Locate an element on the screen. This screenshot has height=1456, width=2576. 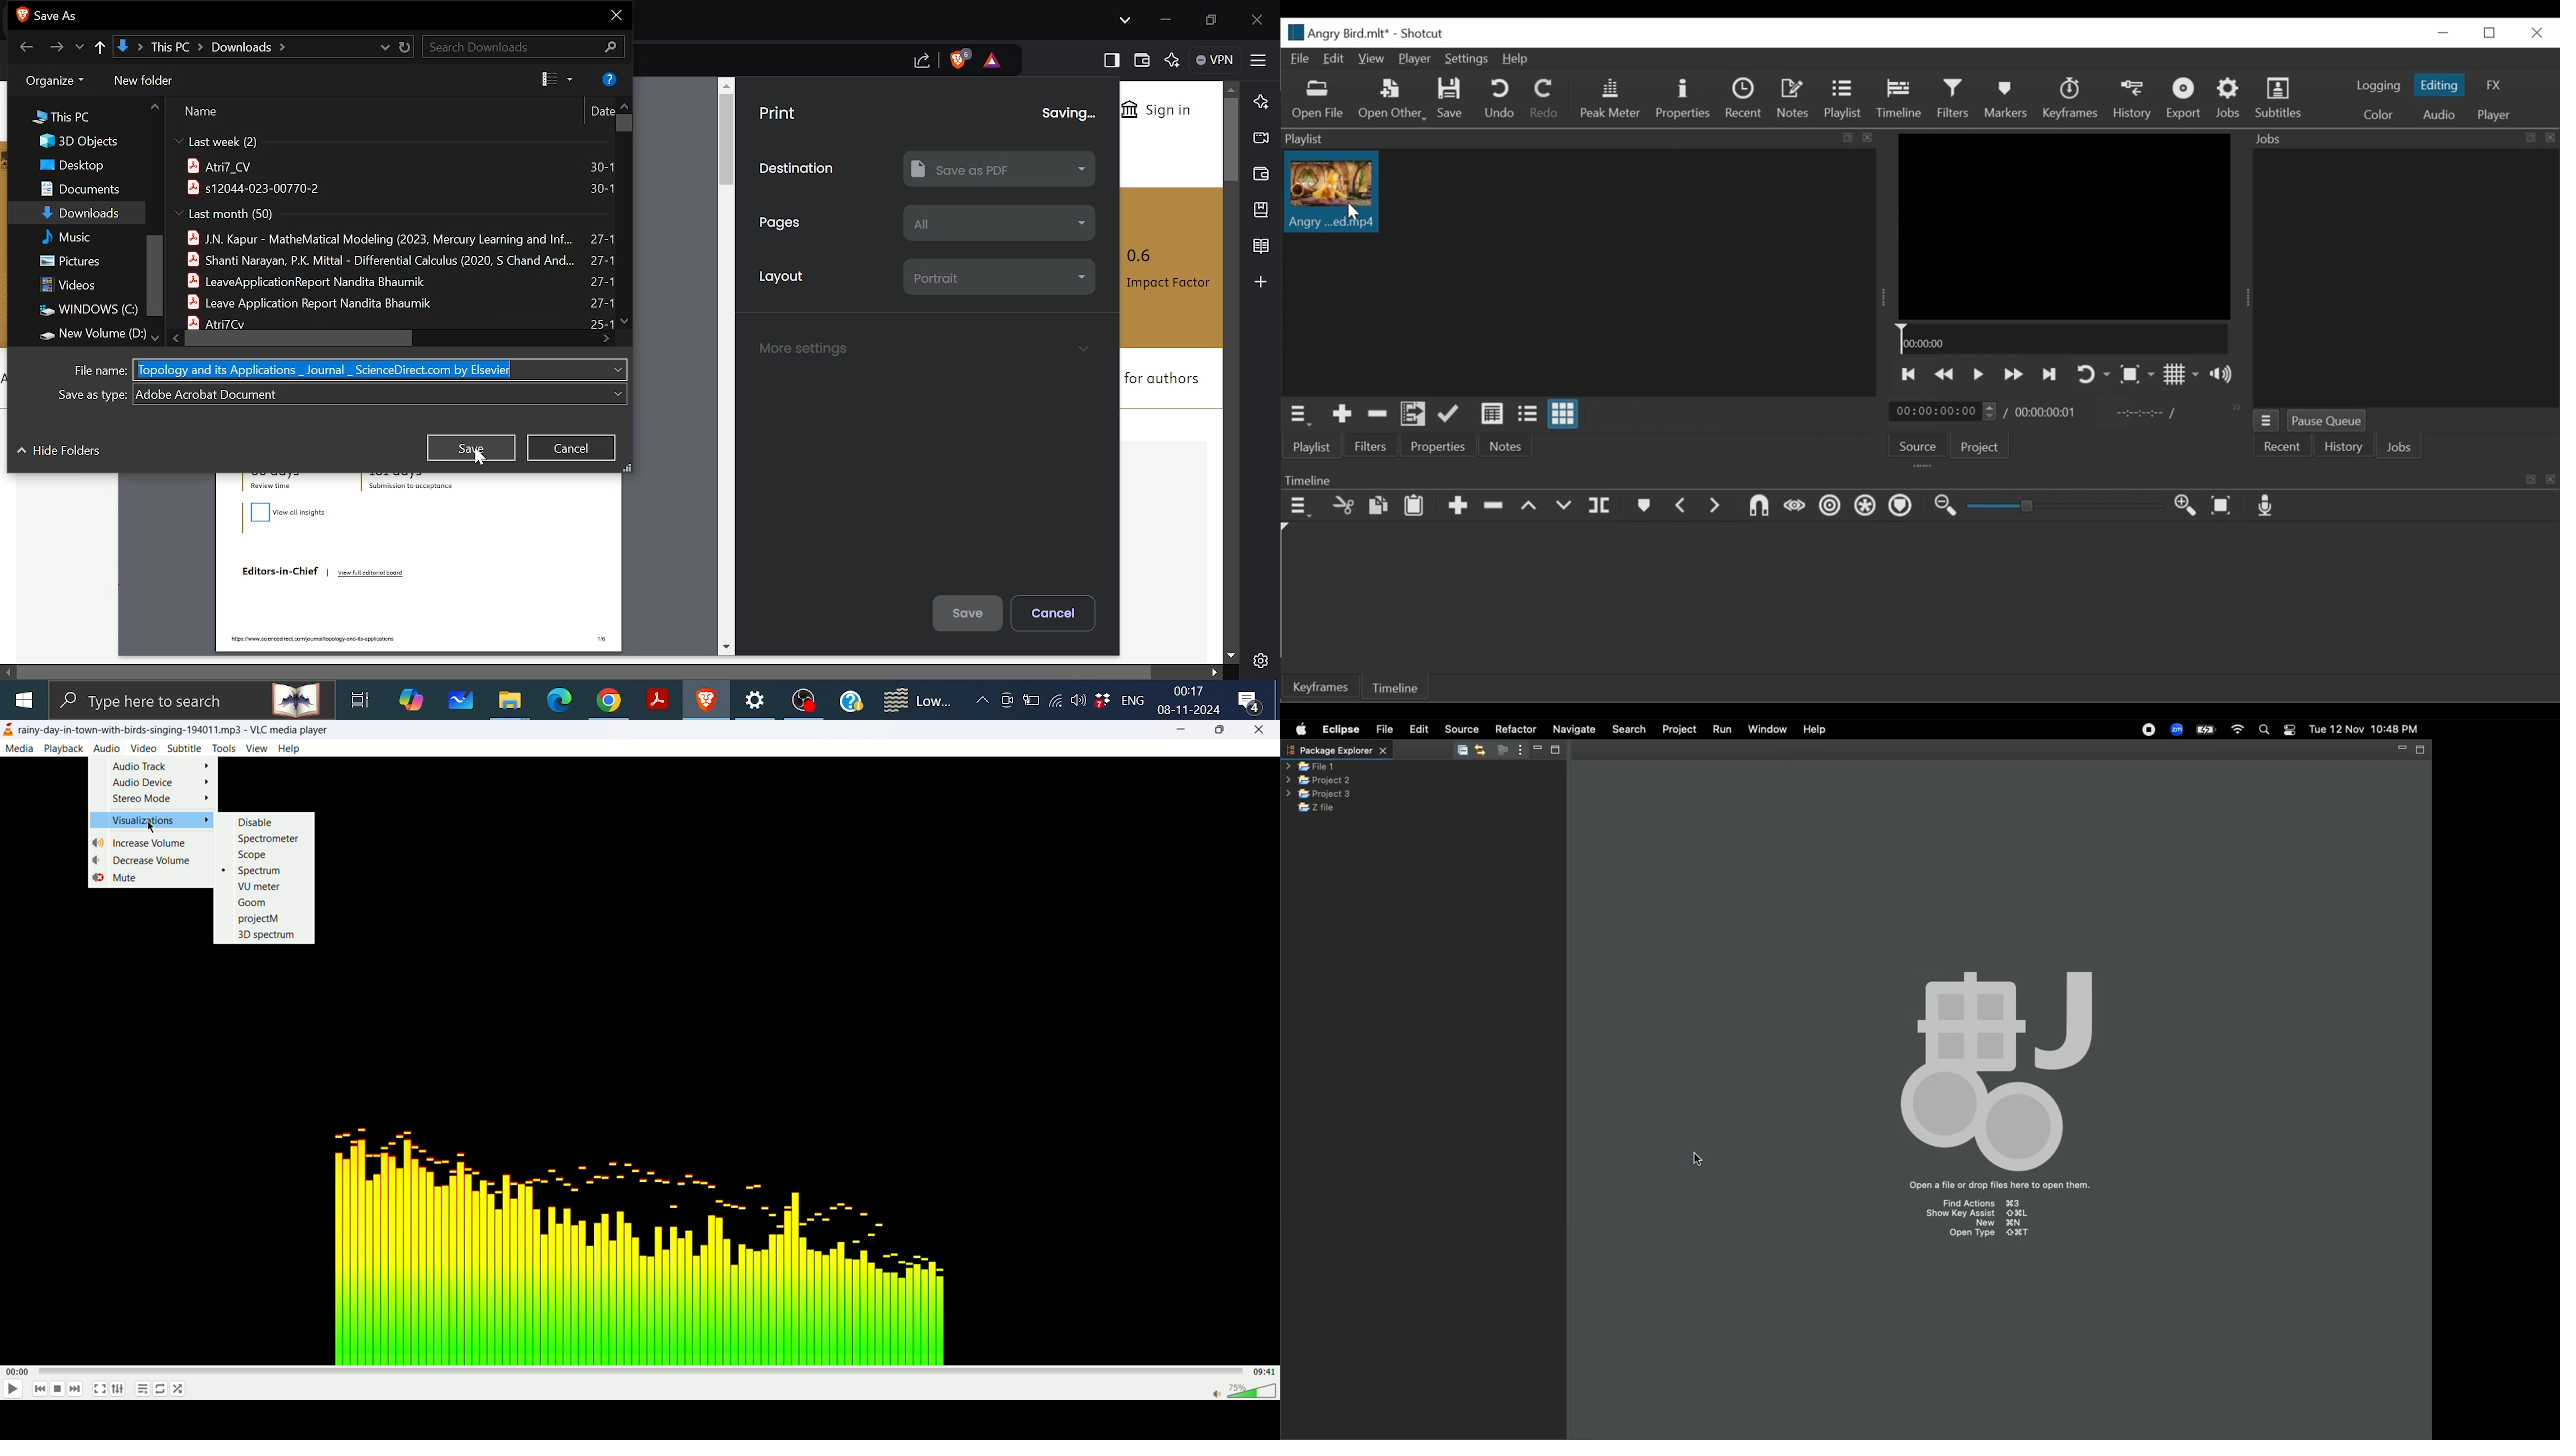
Pages is located at coordinates (785, 224).